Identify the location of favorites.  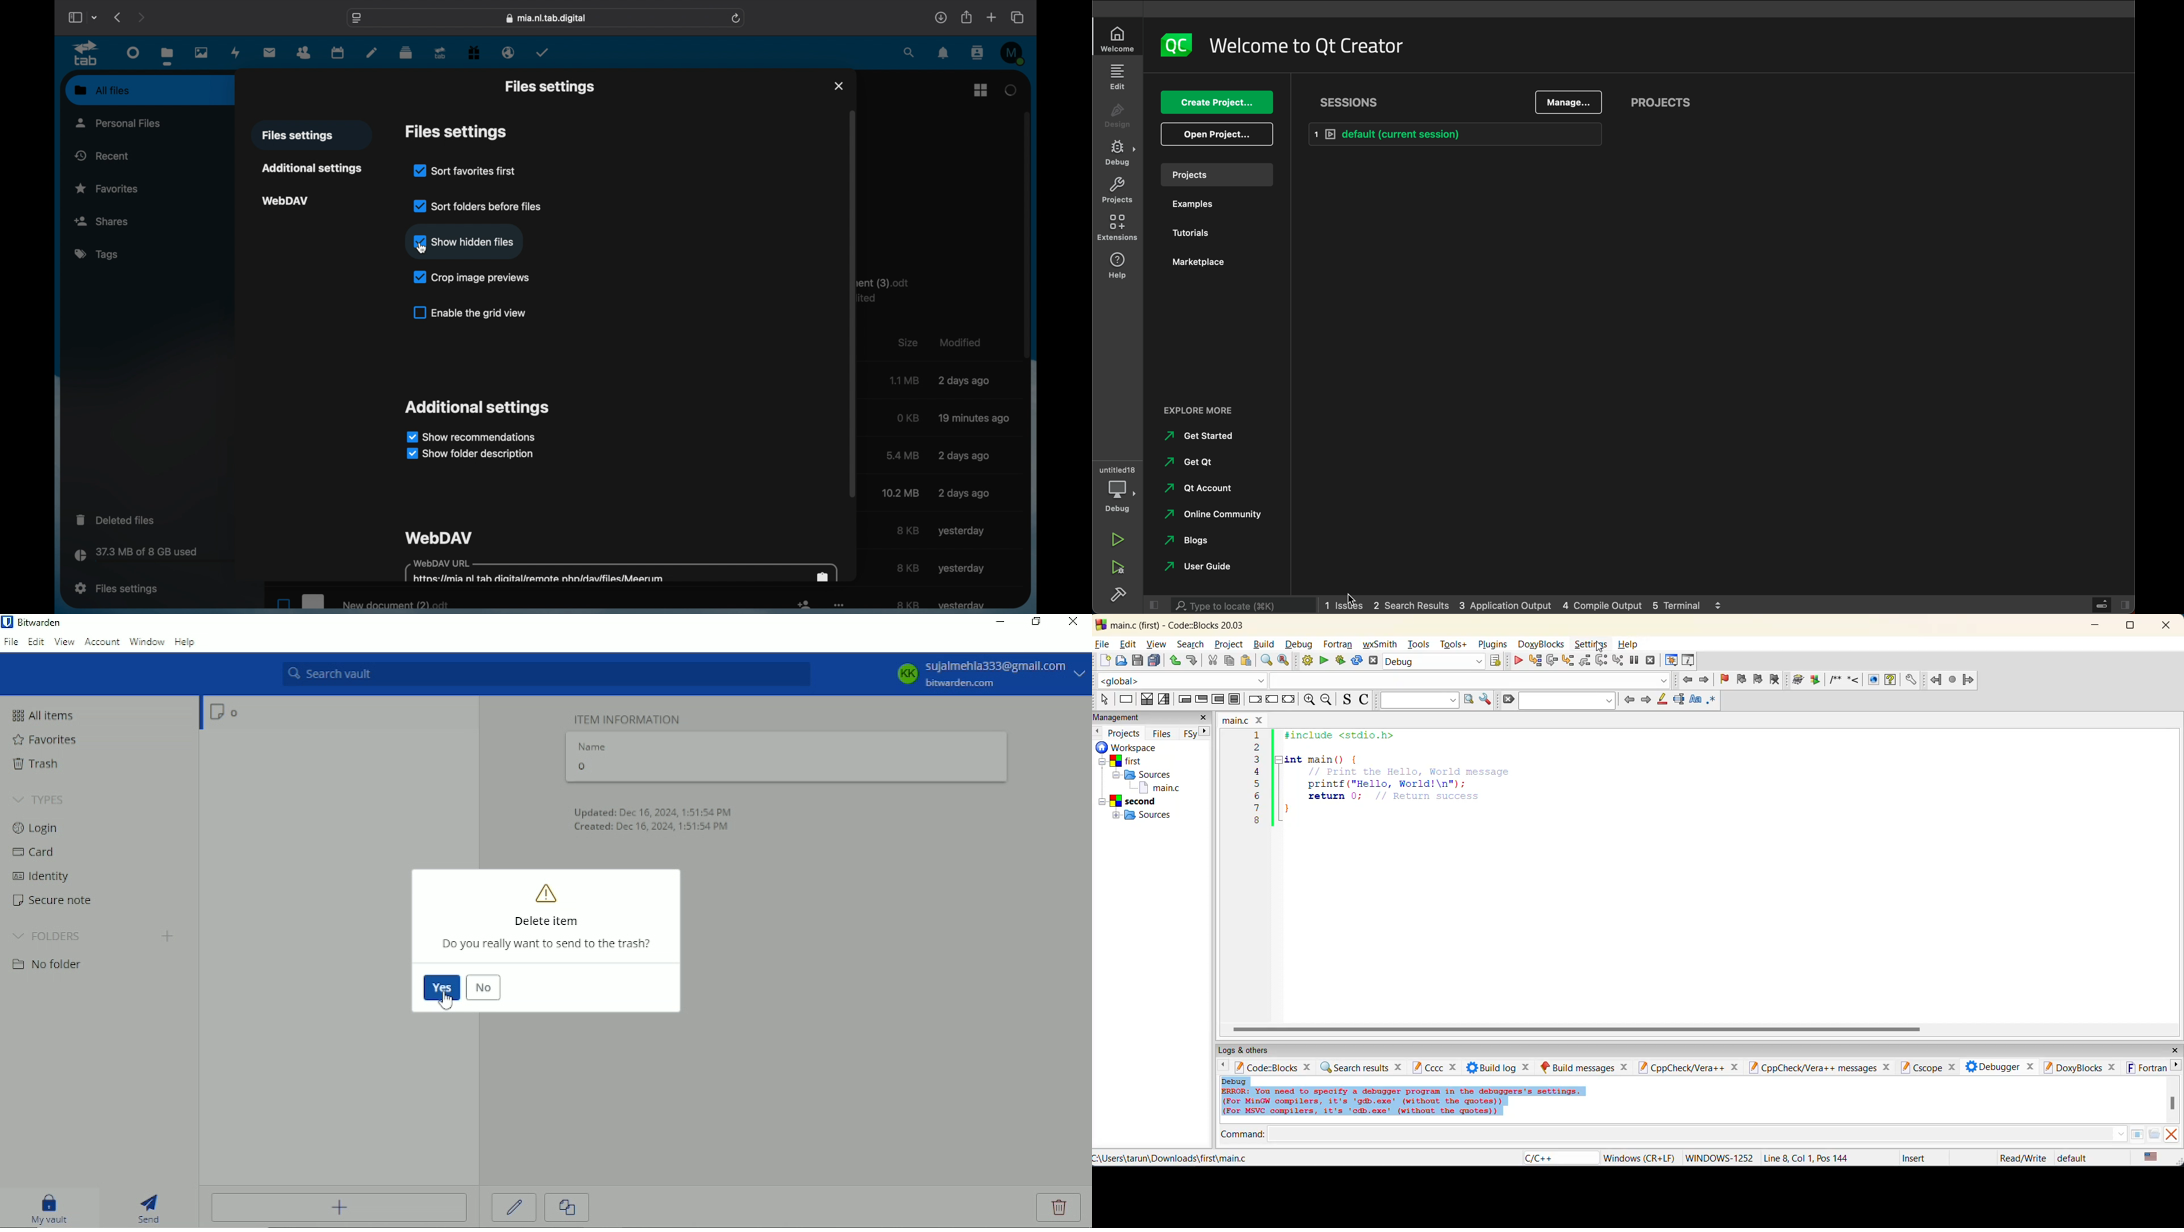
(107, 189).